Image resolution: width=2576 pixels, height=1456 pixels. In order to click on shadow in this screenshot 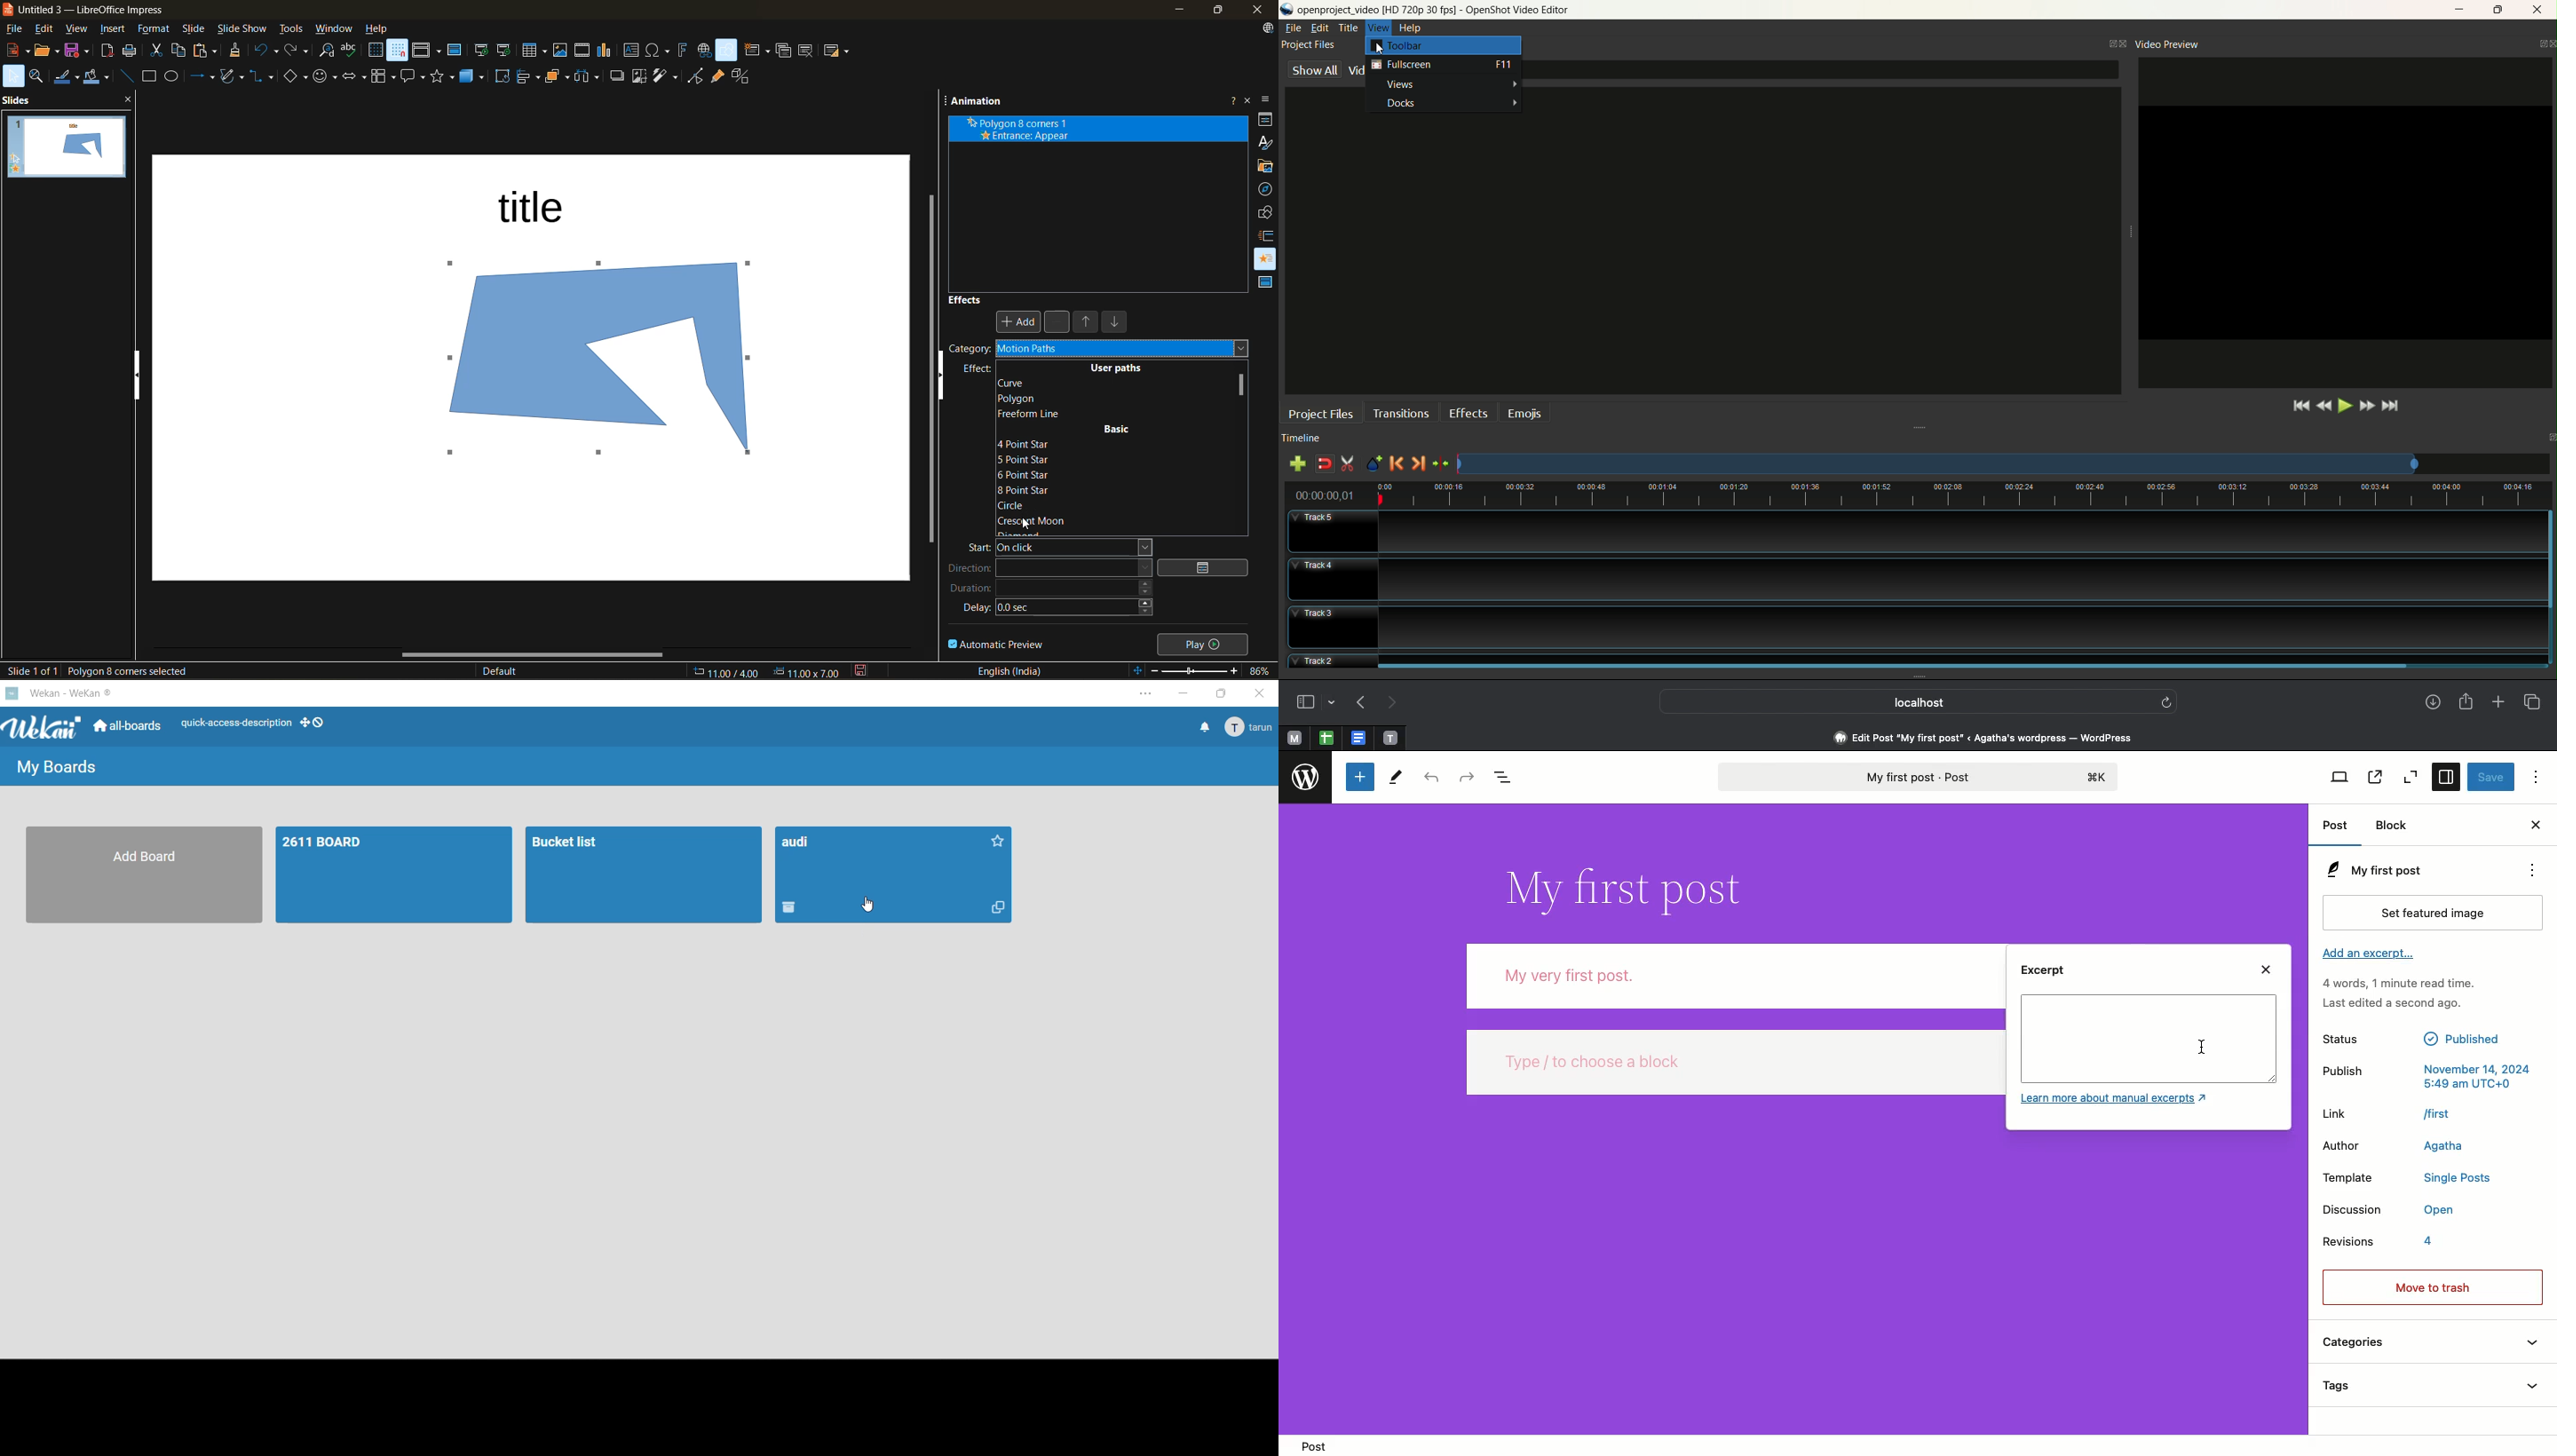, I will do `click(618, 76)`.